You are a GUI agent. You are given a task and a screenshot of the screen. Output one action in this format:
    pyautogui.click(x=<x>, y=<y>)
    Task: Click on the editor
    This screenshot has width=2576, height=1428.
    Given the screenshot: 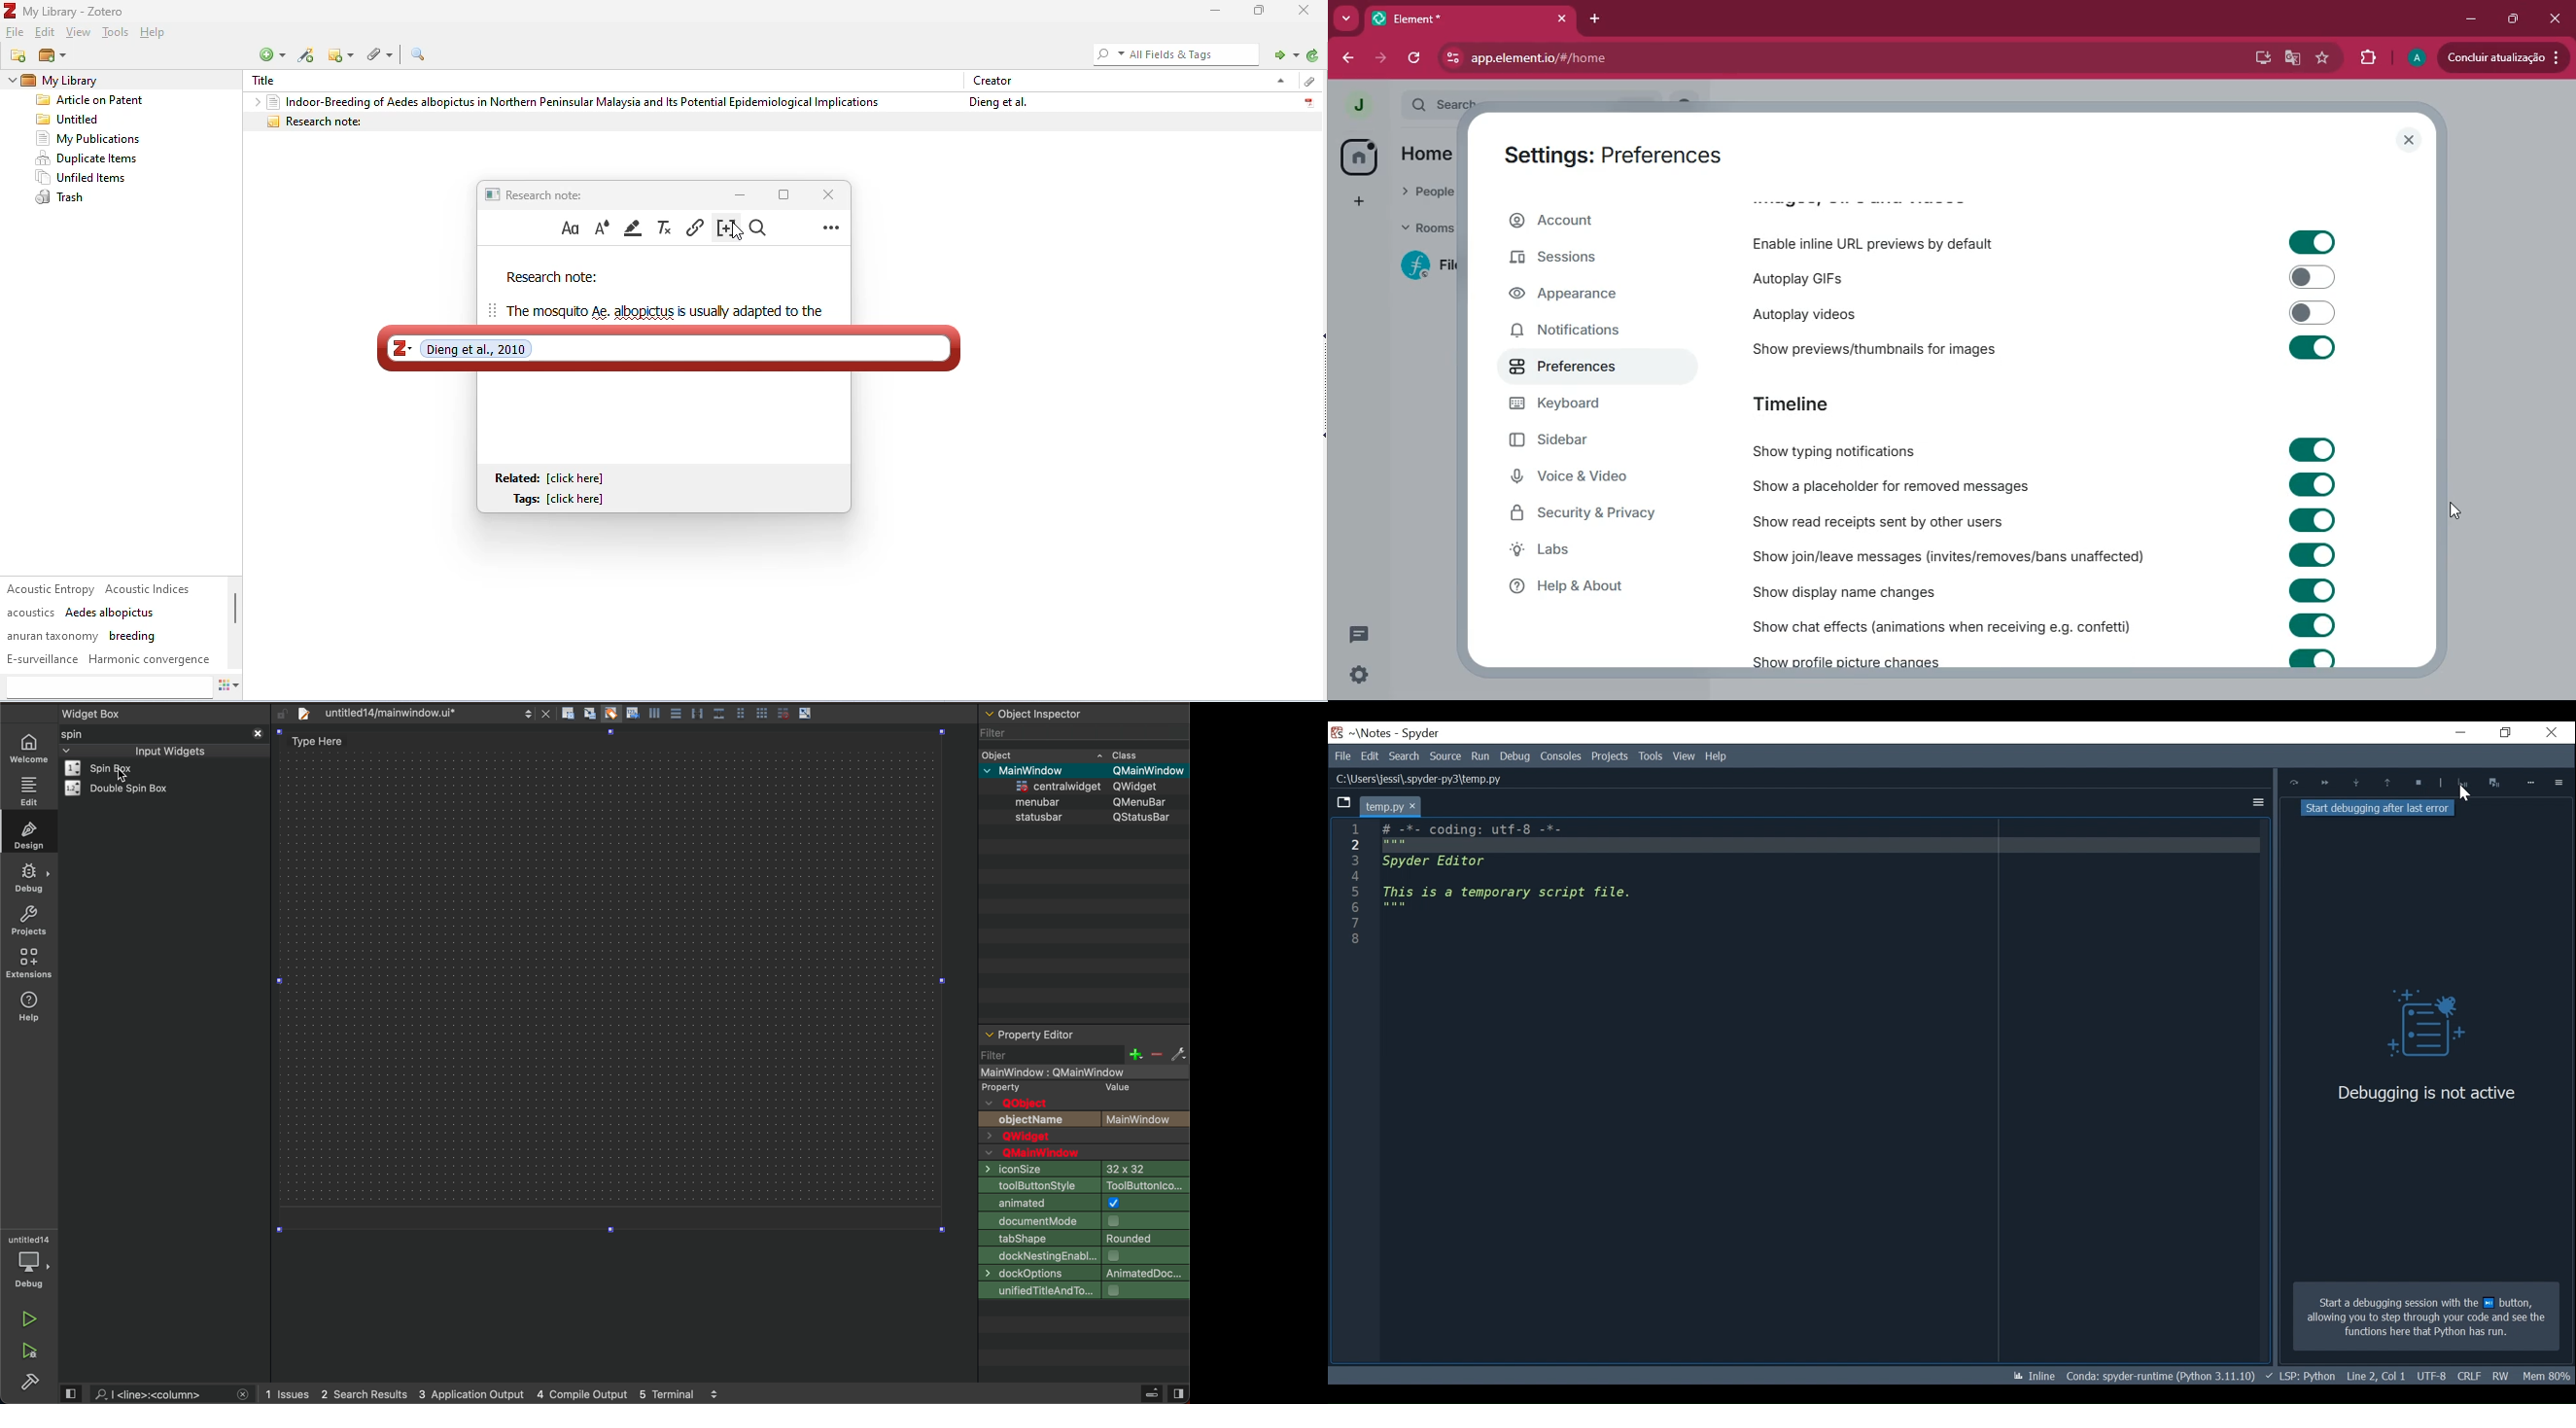 What is the action you would take?
    pyautogui.click(x=1030, y=1035)
    